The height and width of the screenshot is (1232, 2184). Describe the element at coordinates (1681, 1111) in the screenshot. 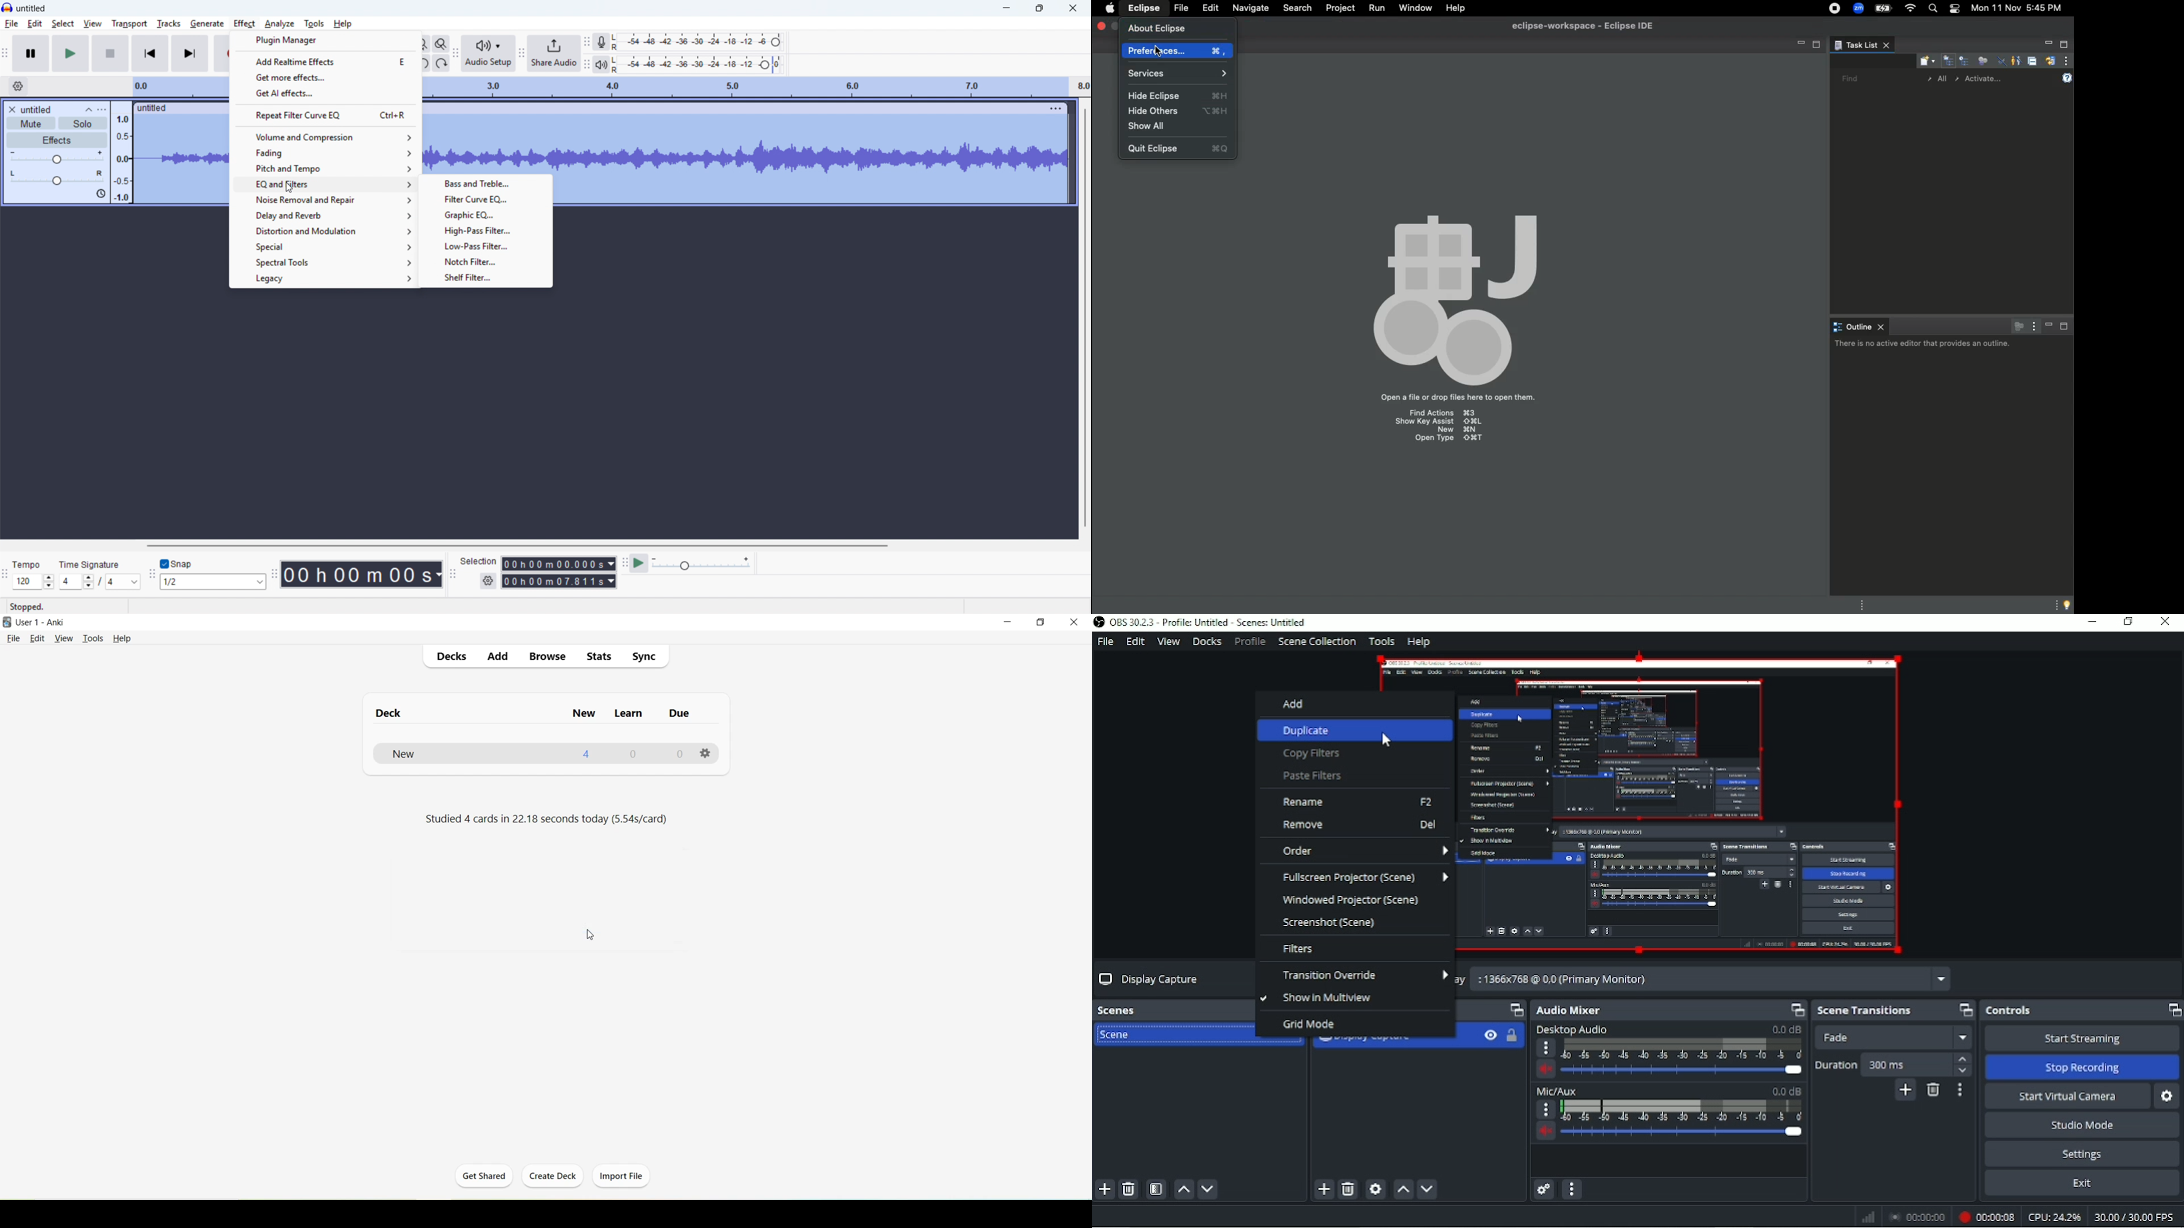

I see `Scale` at that location.